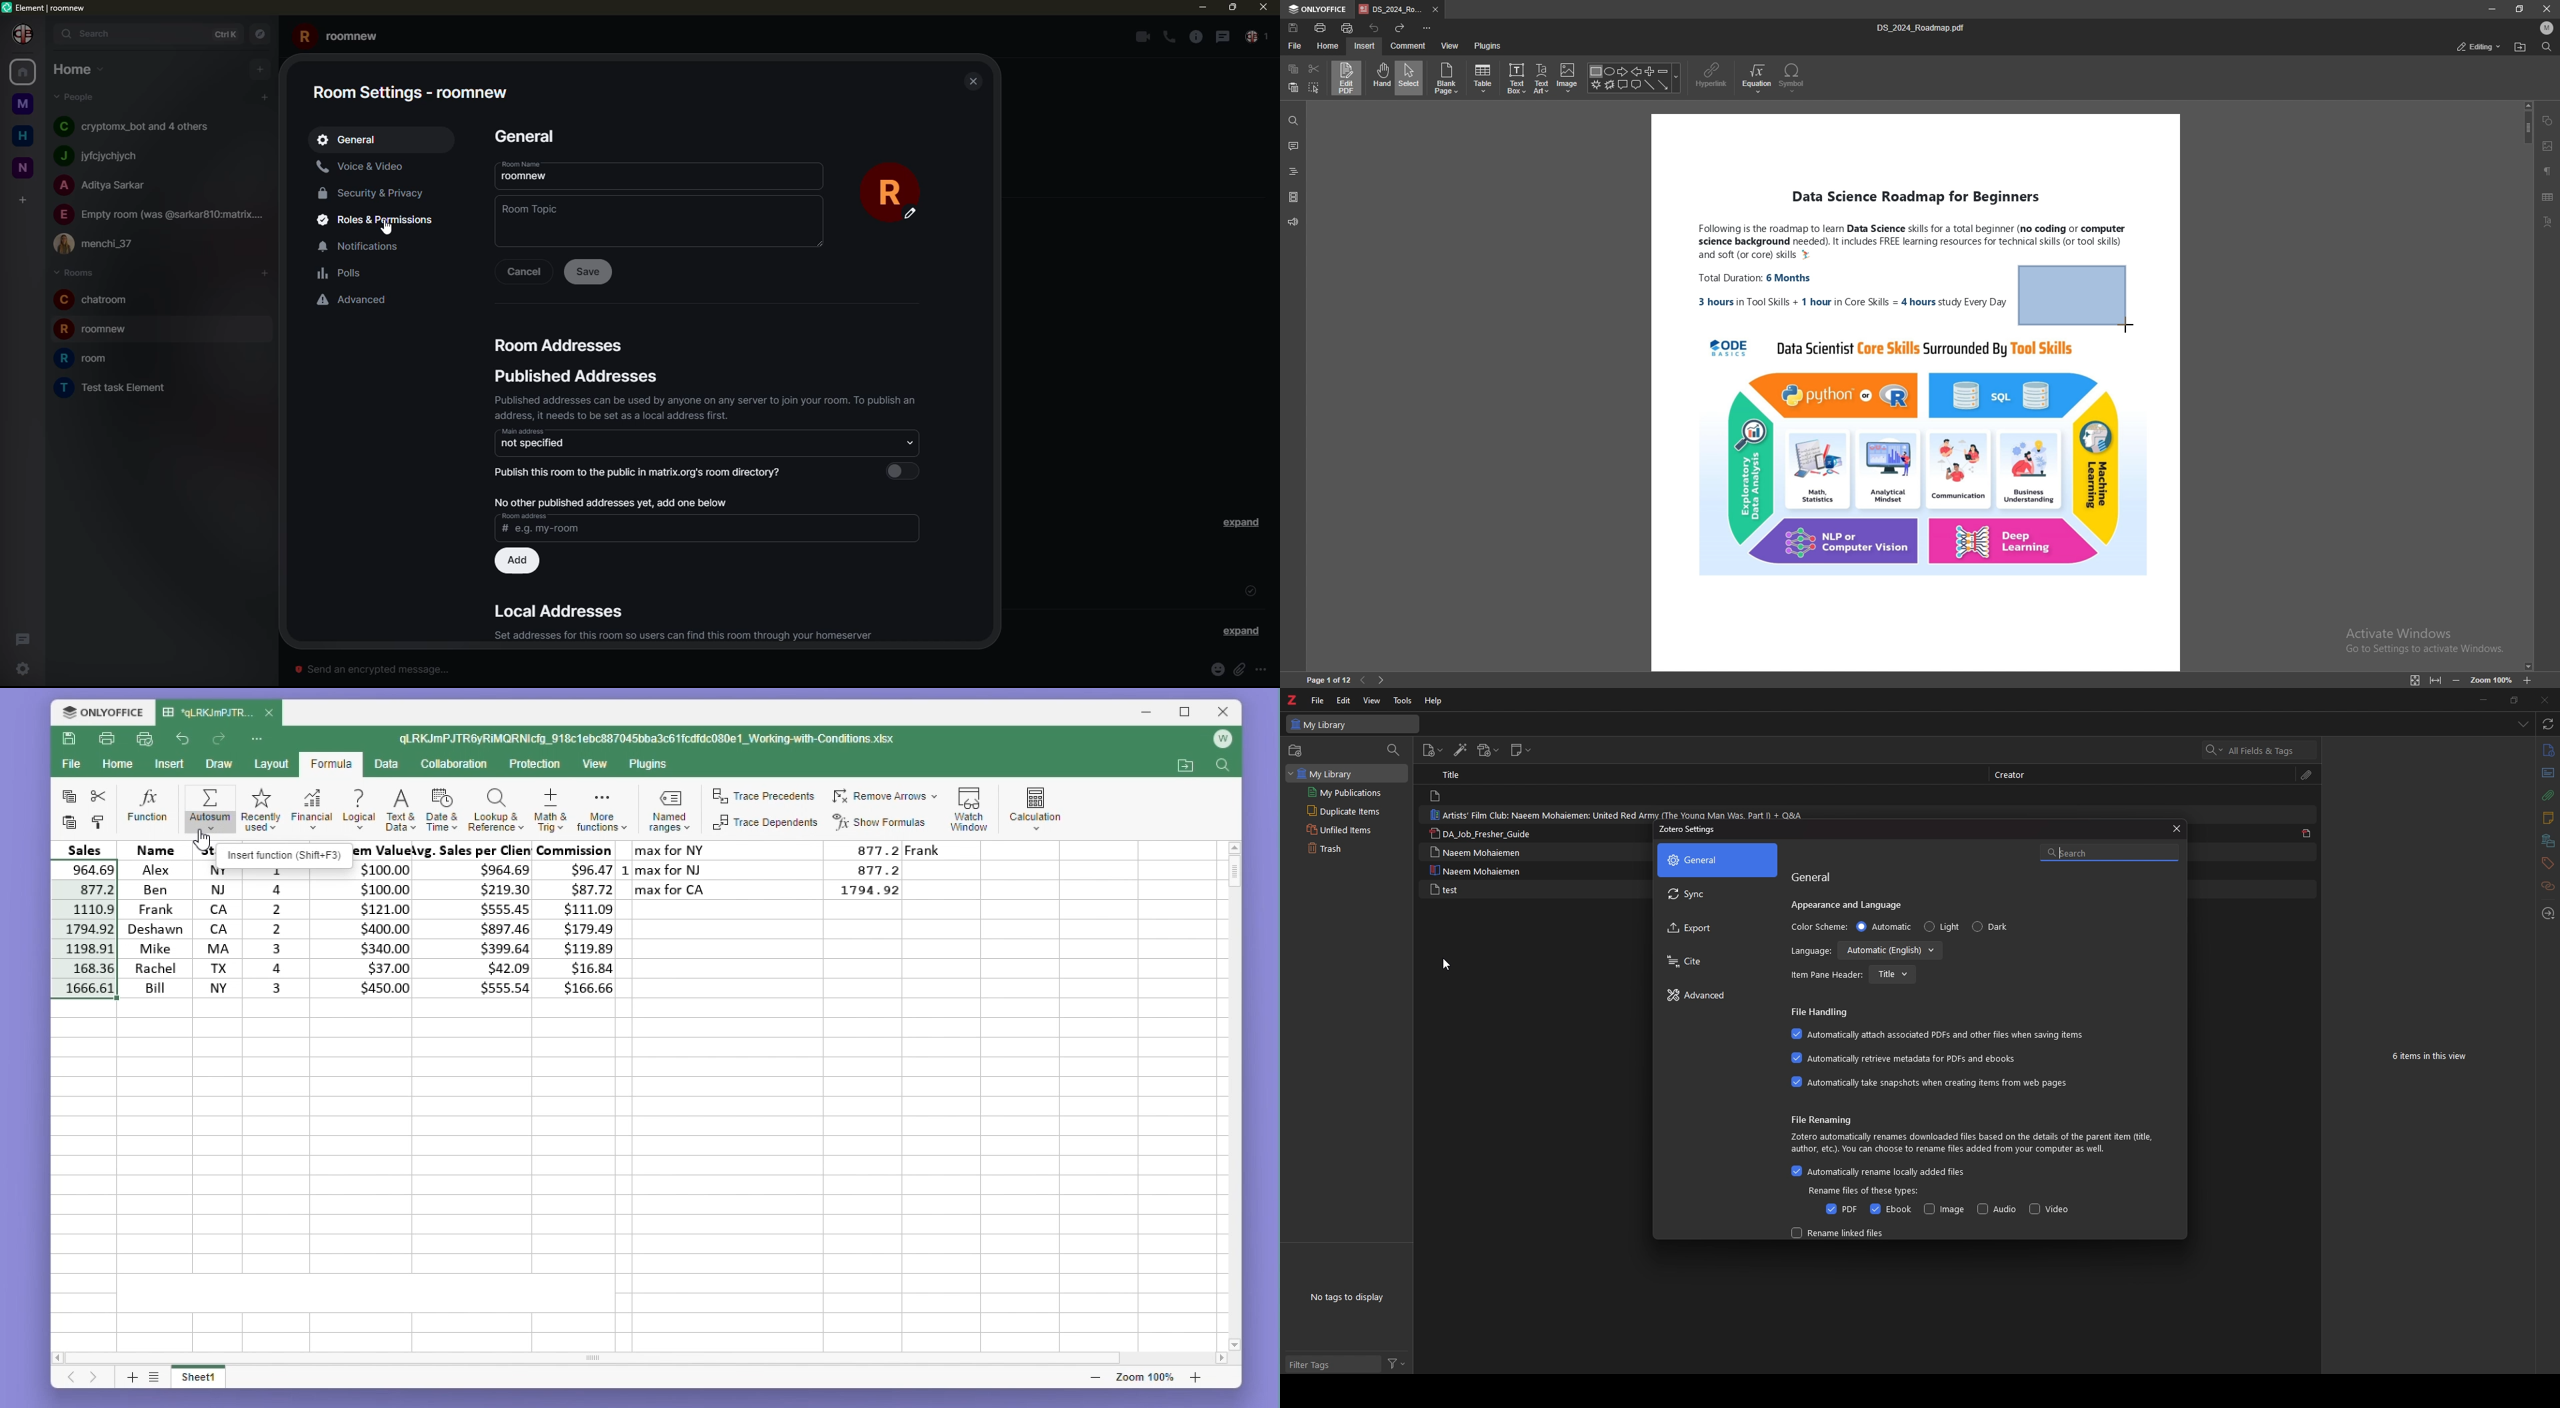 The height and width of the screenshot is (1428, 2576). What do you see at coordinates (2547, 145) in the screenshot?
I see `image` at bounding box center [2547, 145].